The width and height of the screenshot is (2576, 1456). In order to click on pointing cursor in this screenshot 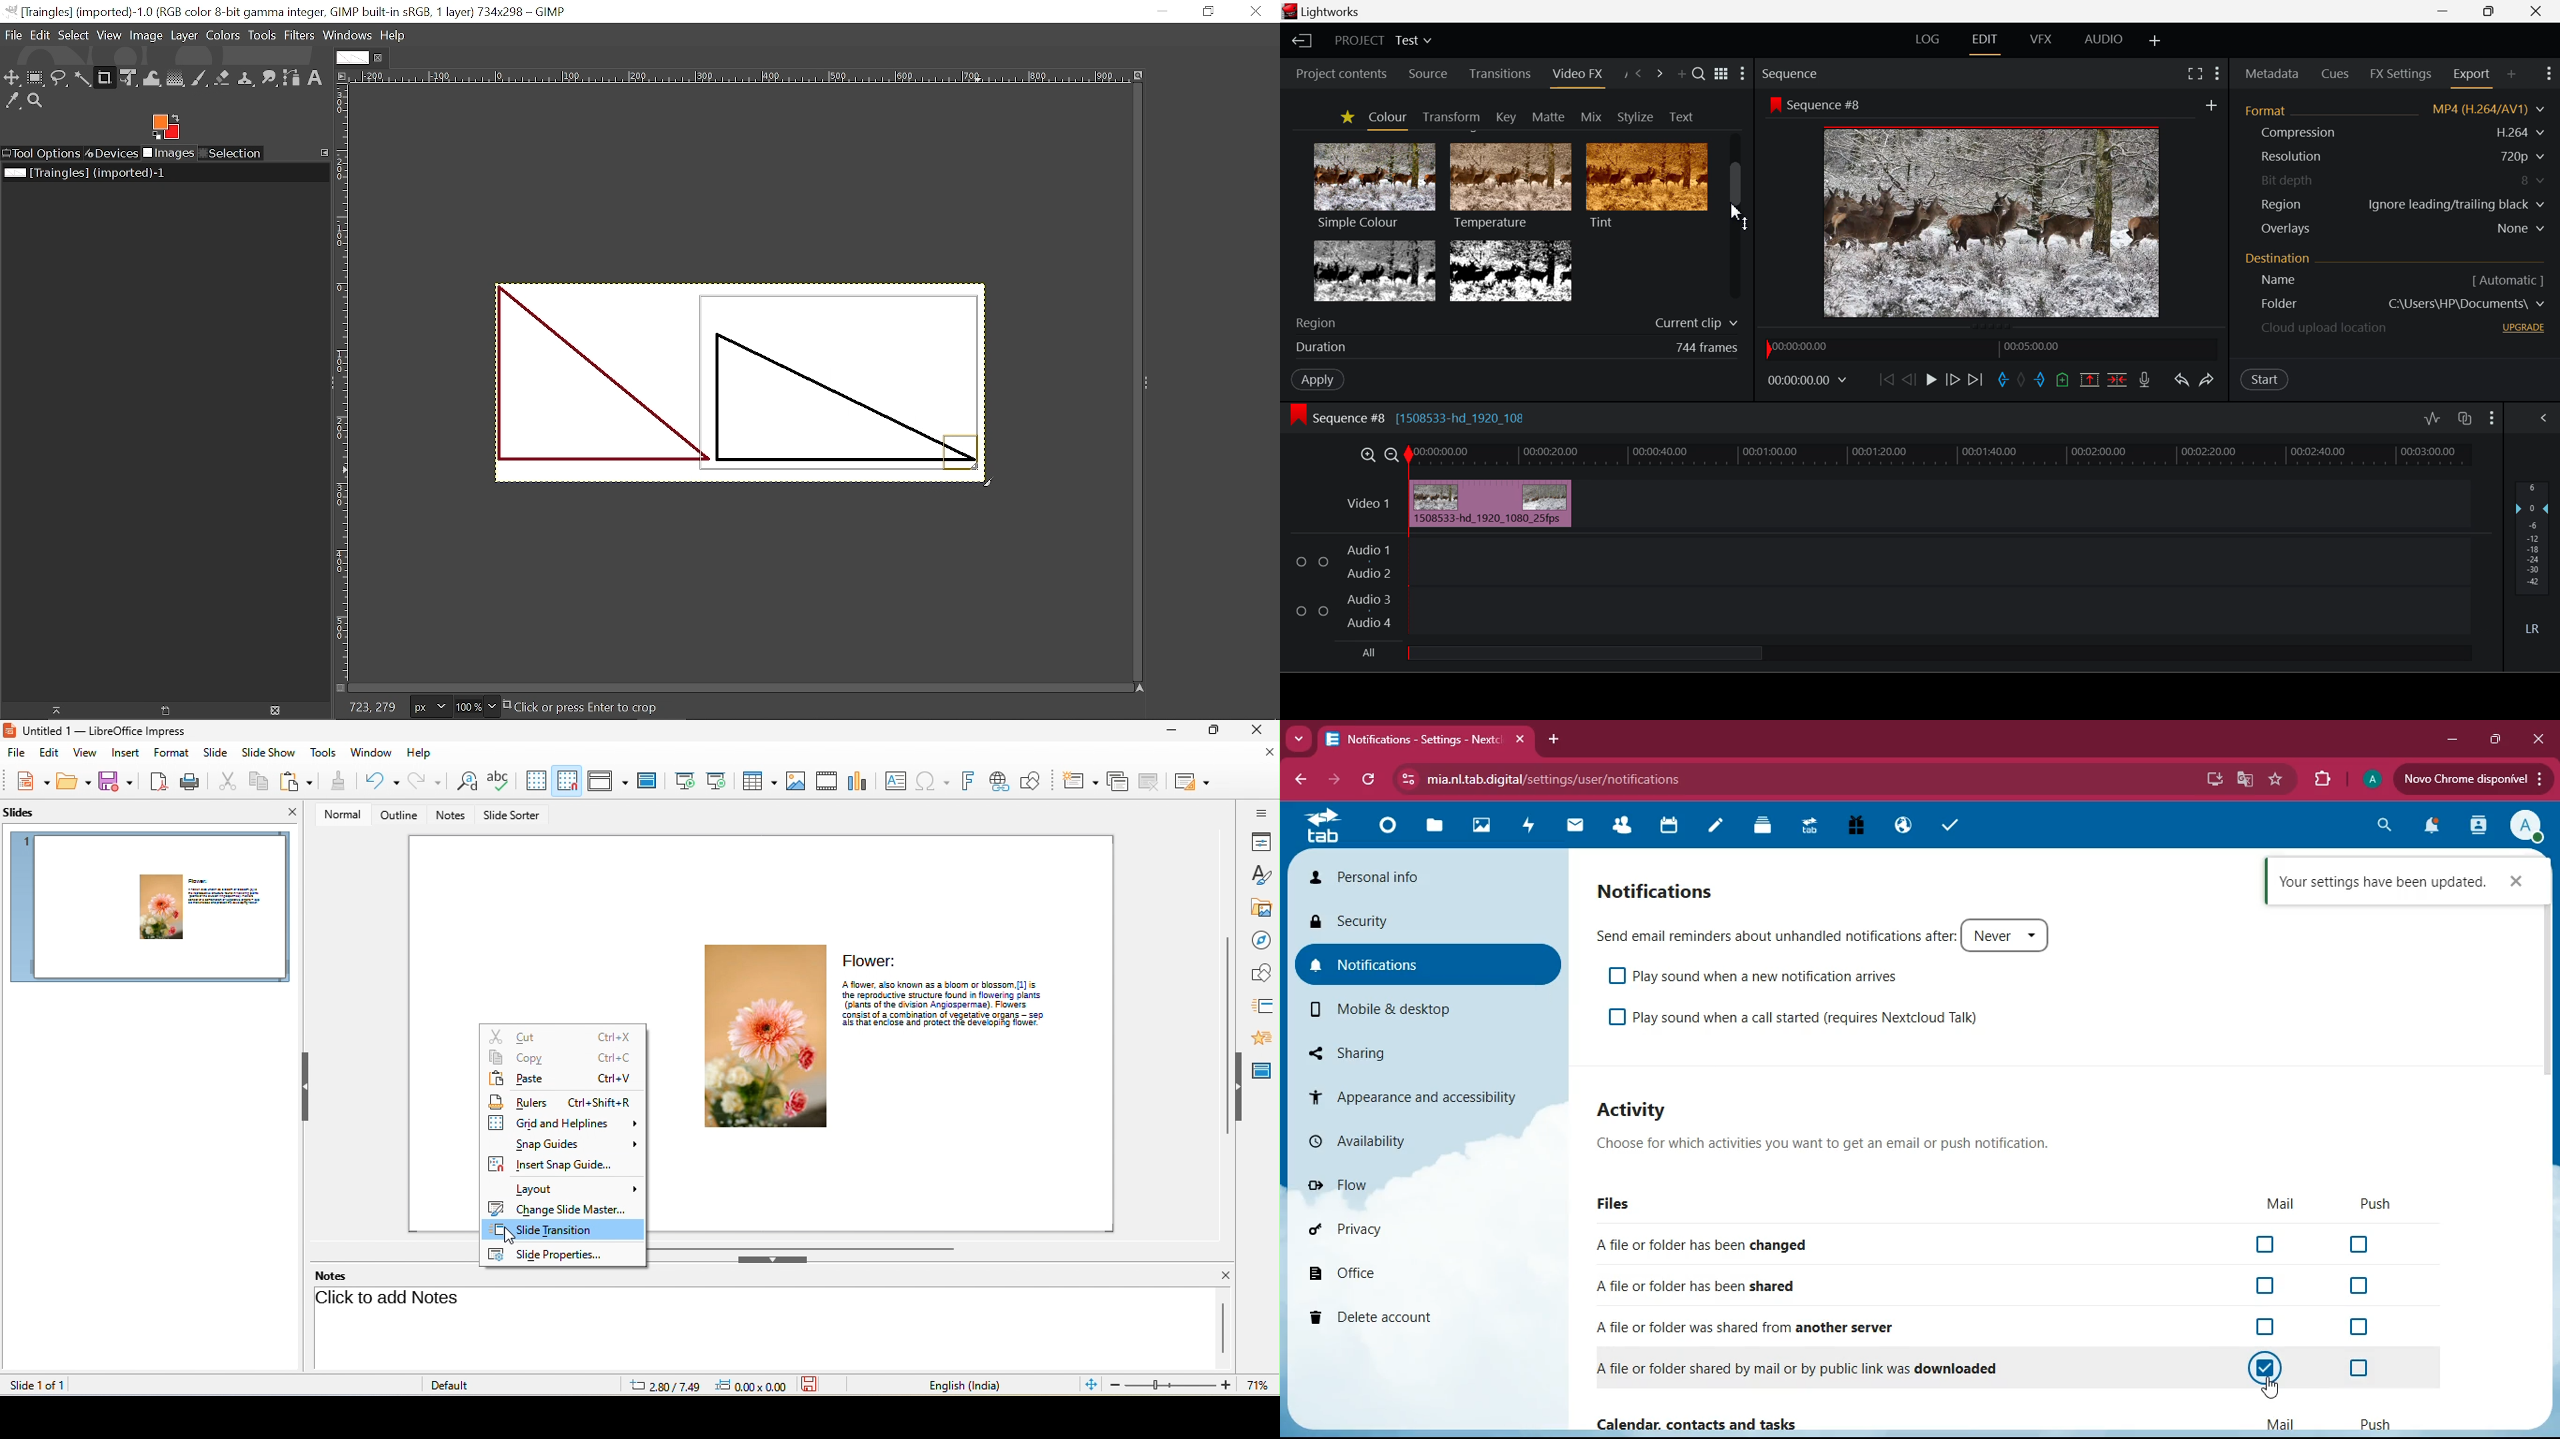, I will do `click(2275, 1390)`.